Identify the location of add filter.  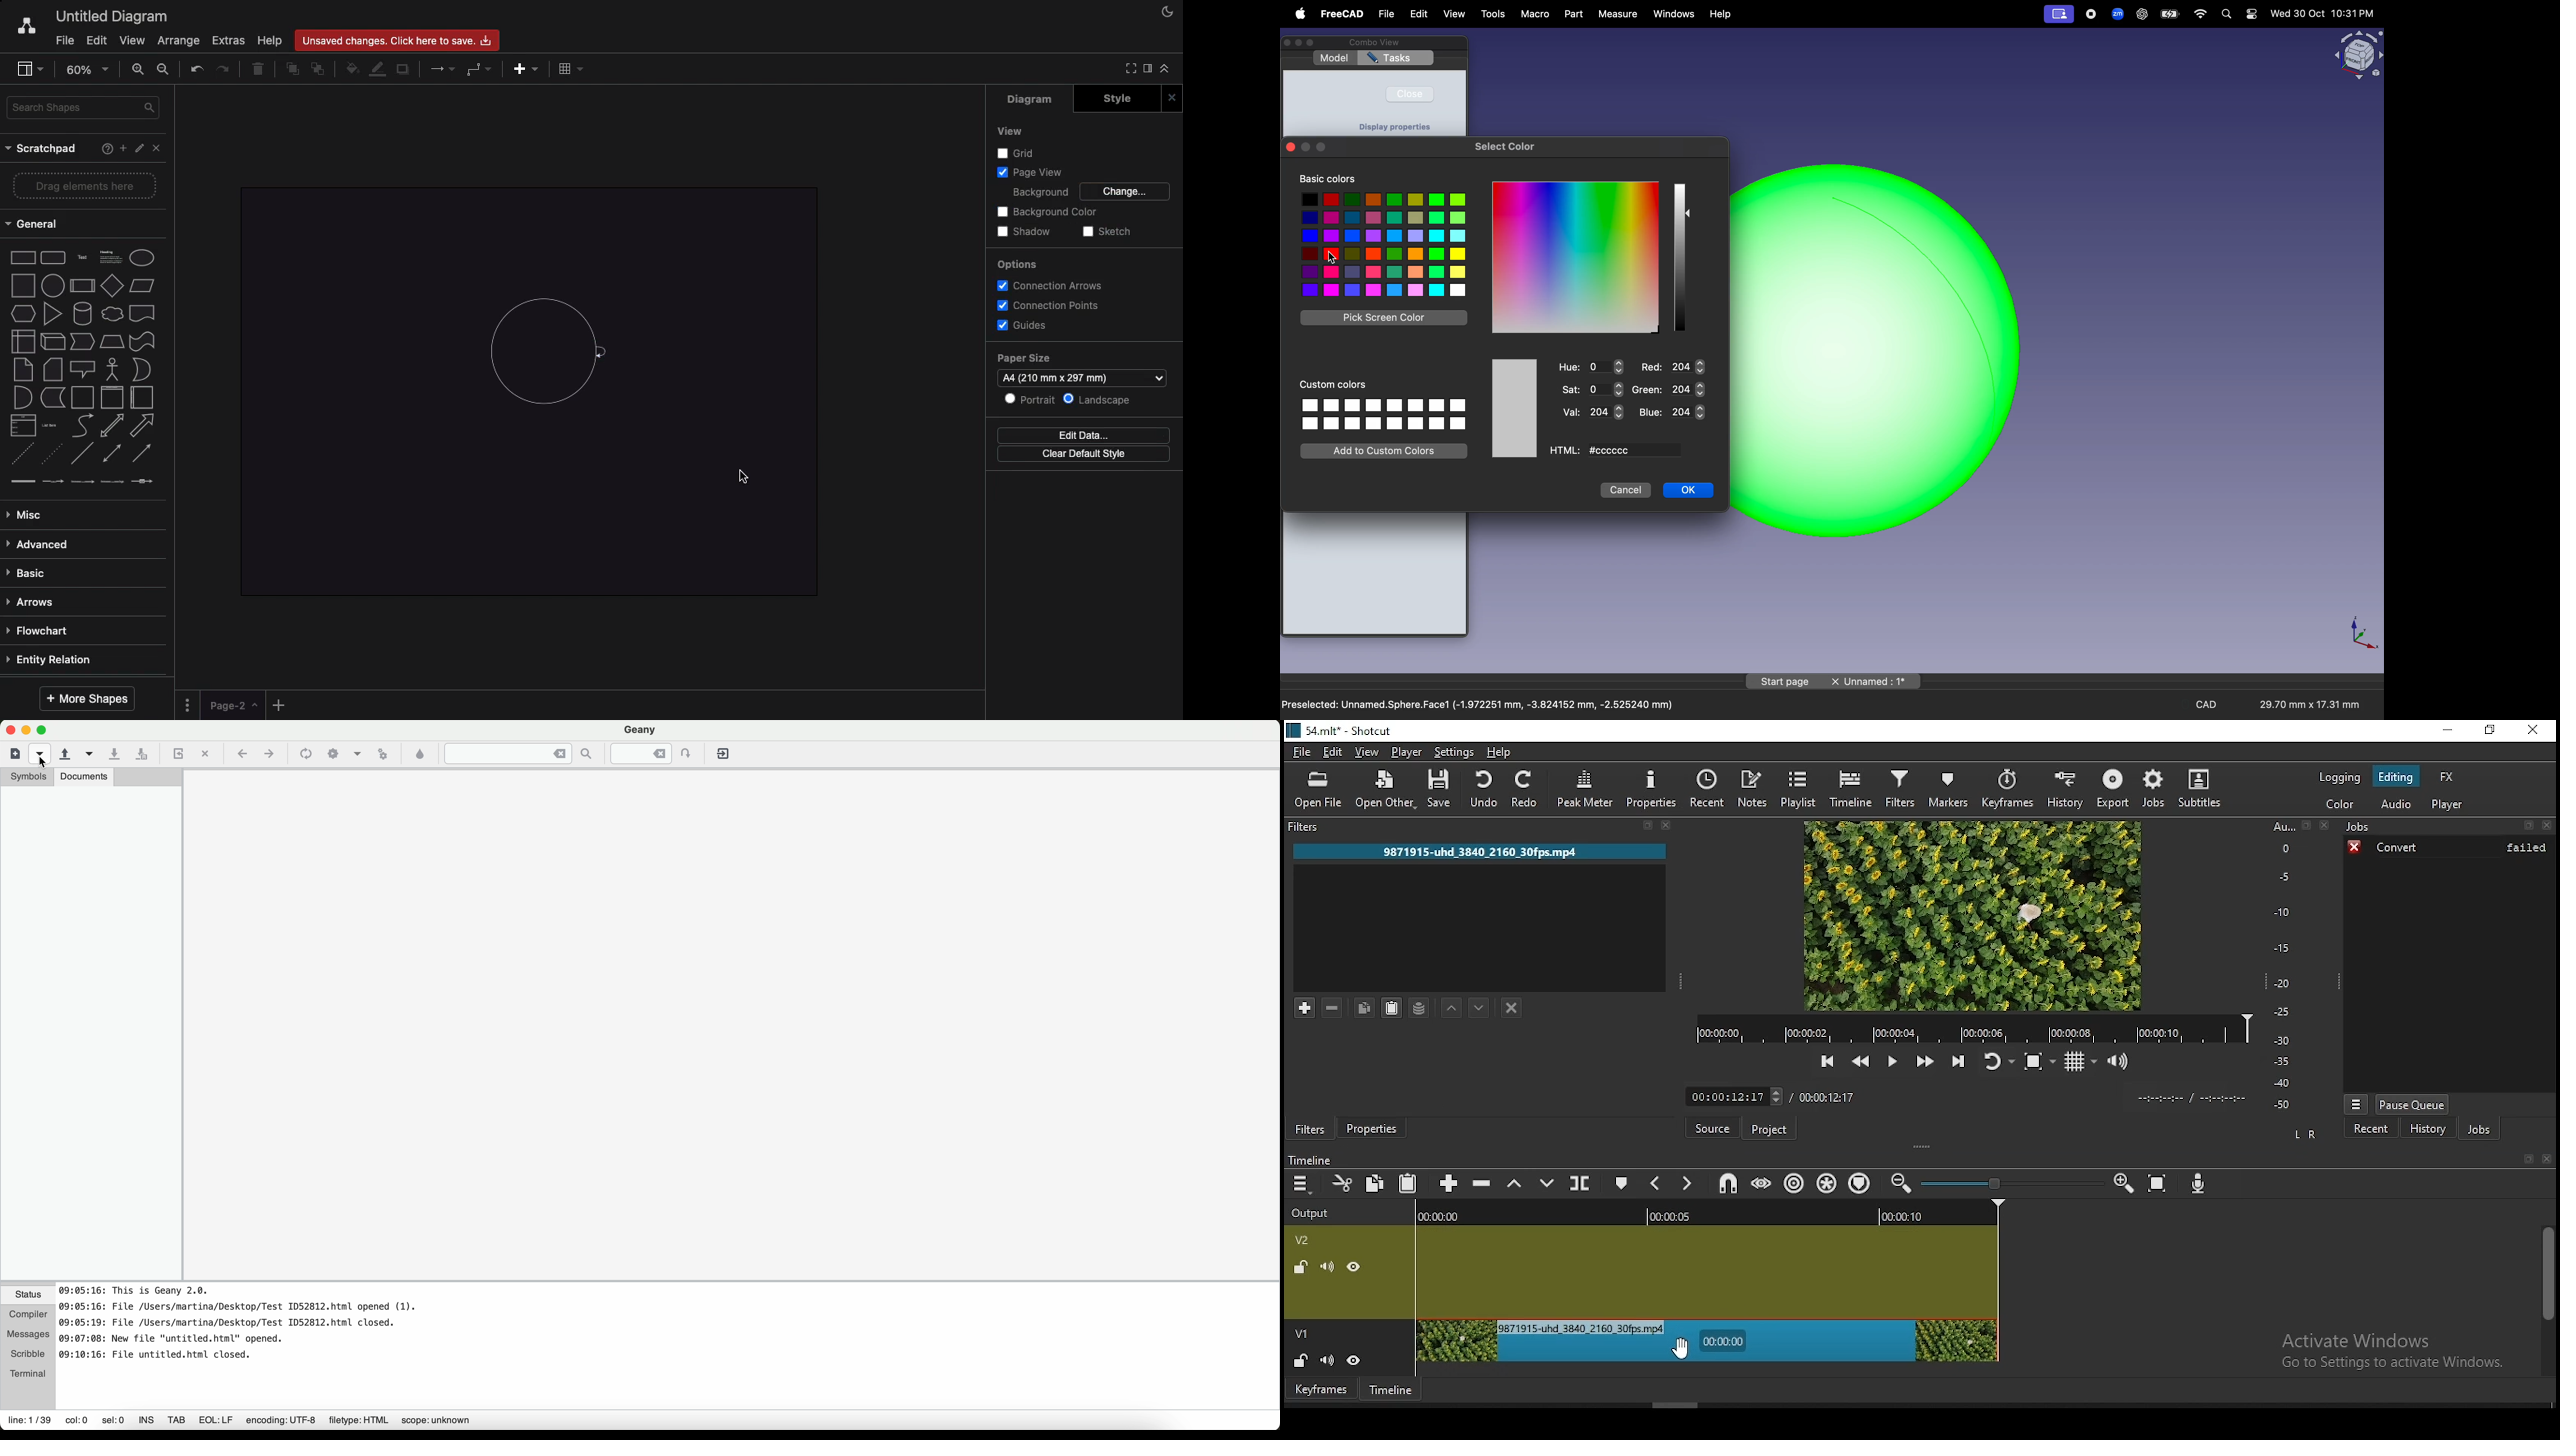
(1304, 1007).